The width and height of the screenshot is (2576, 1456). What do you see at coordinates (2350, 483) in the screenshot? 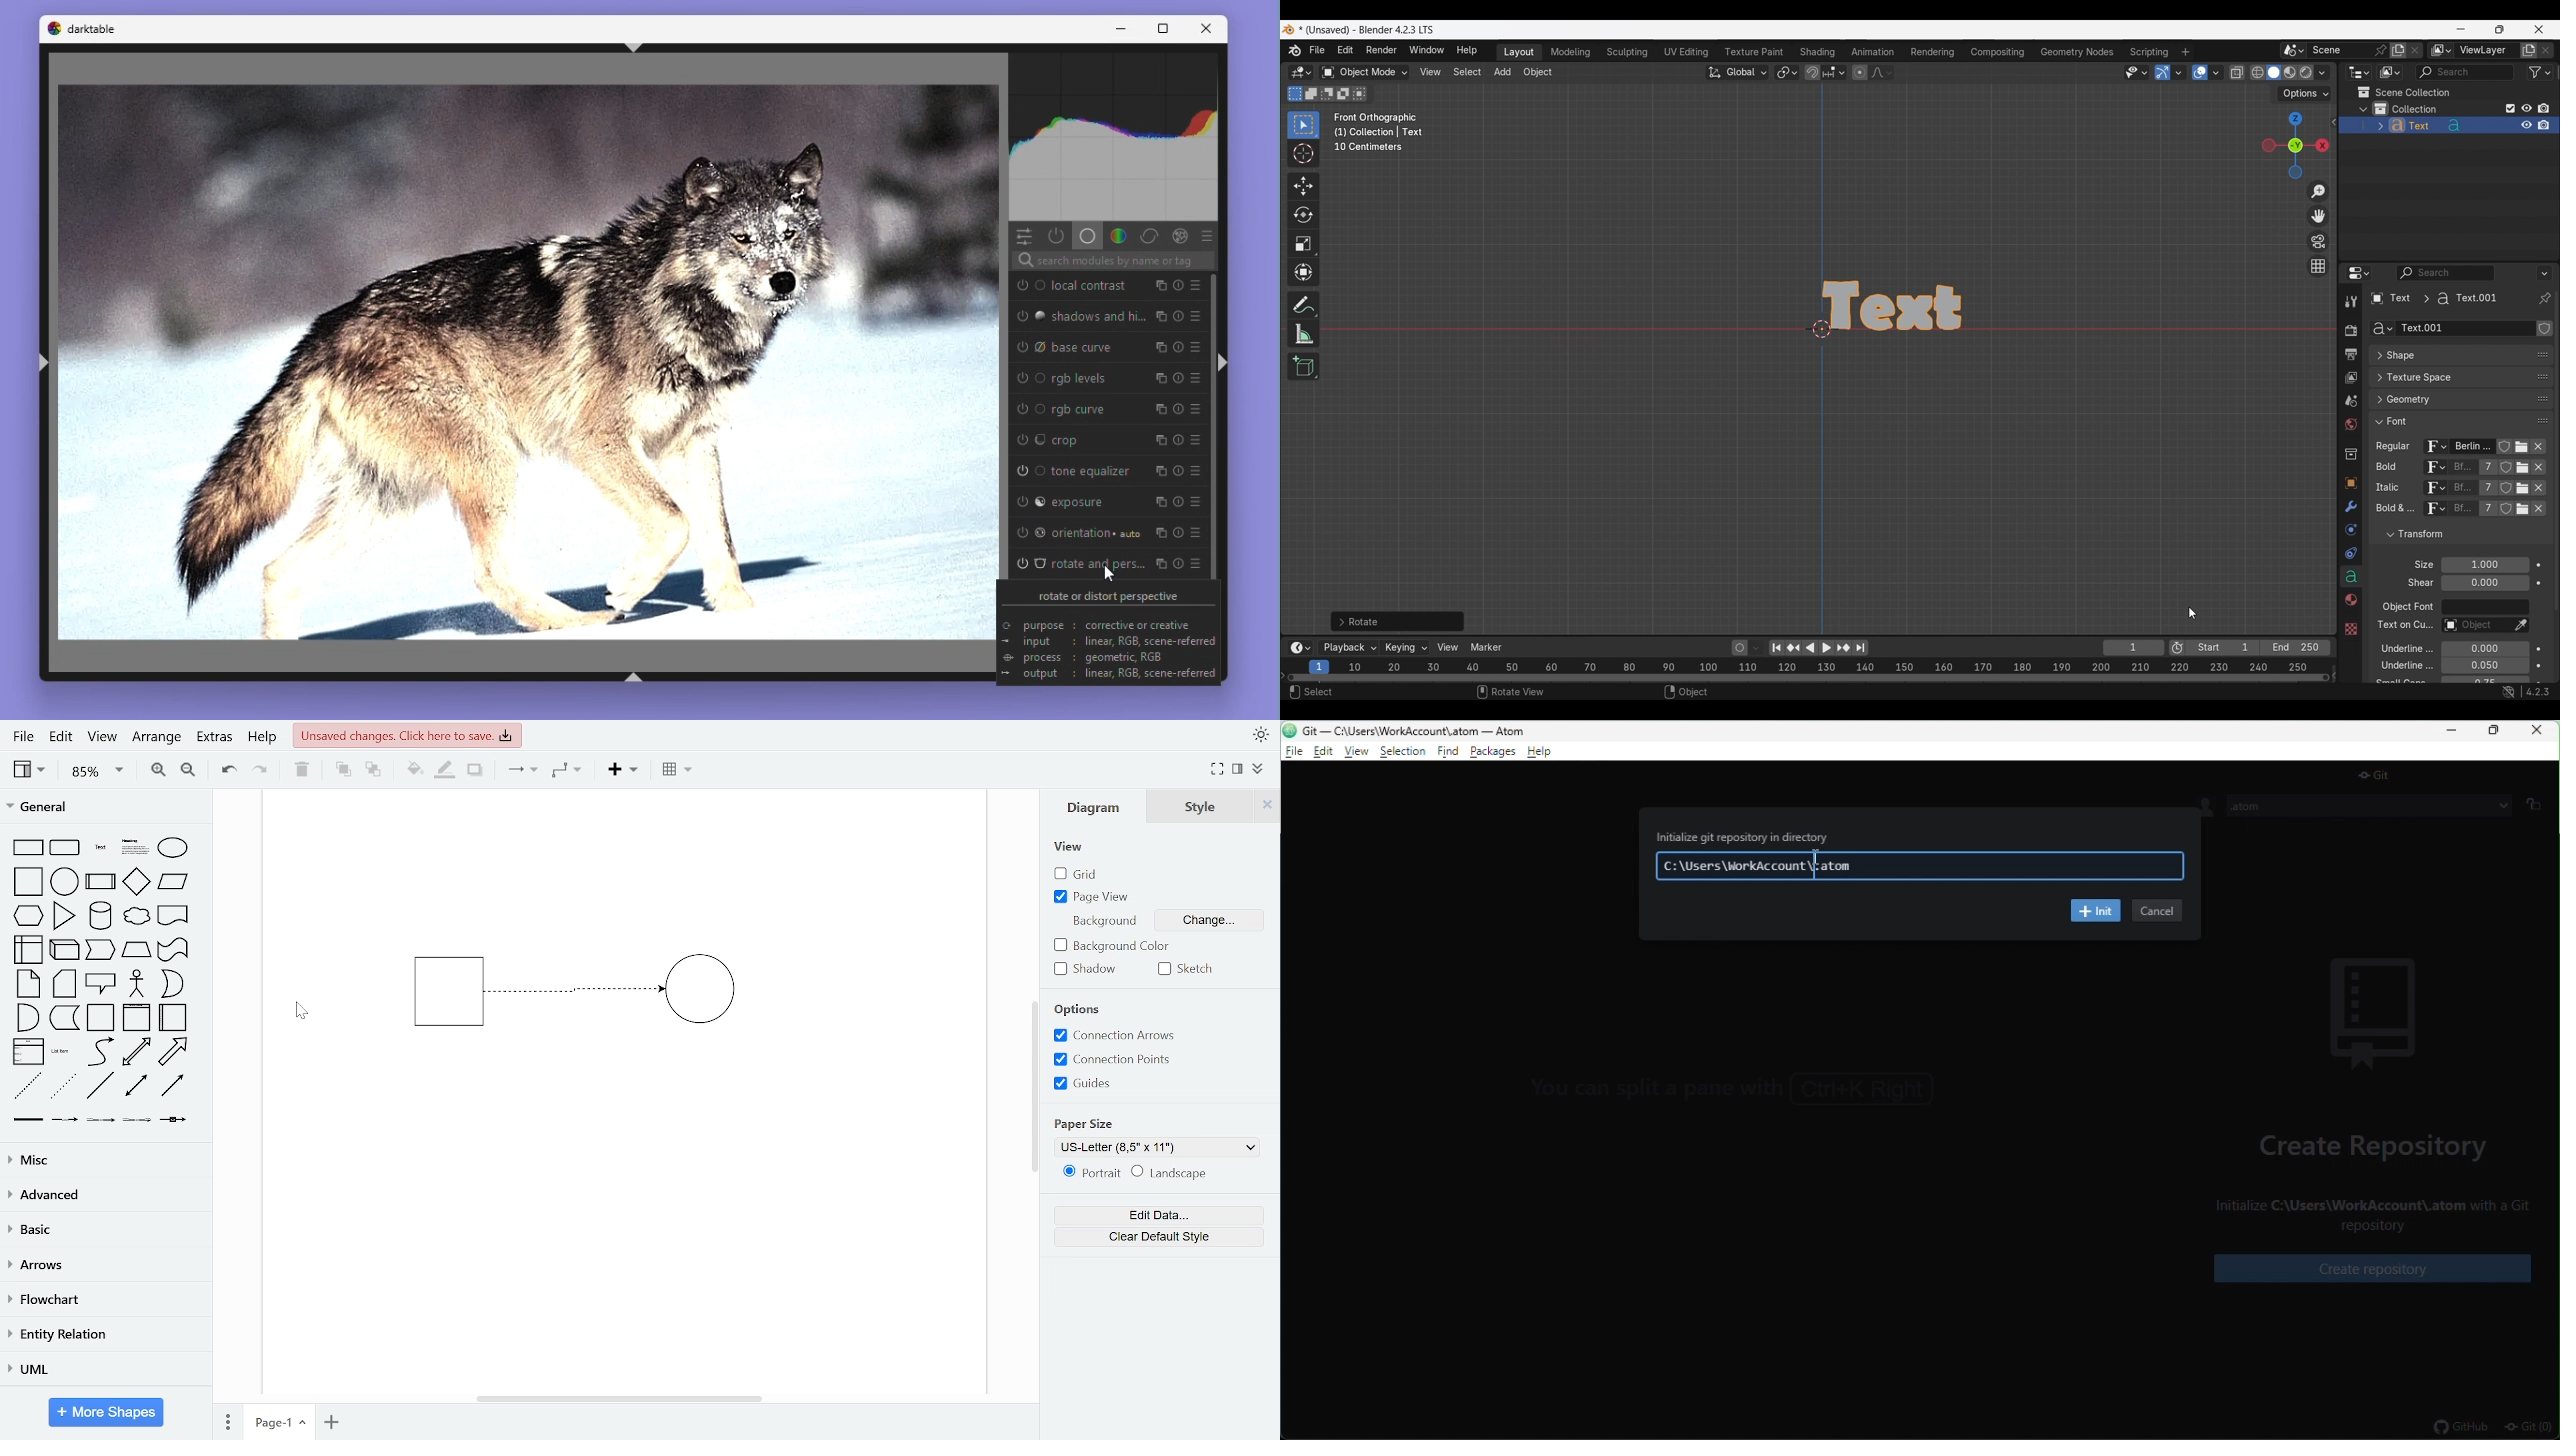
I see `Object` at bounding box center [2350, 483].